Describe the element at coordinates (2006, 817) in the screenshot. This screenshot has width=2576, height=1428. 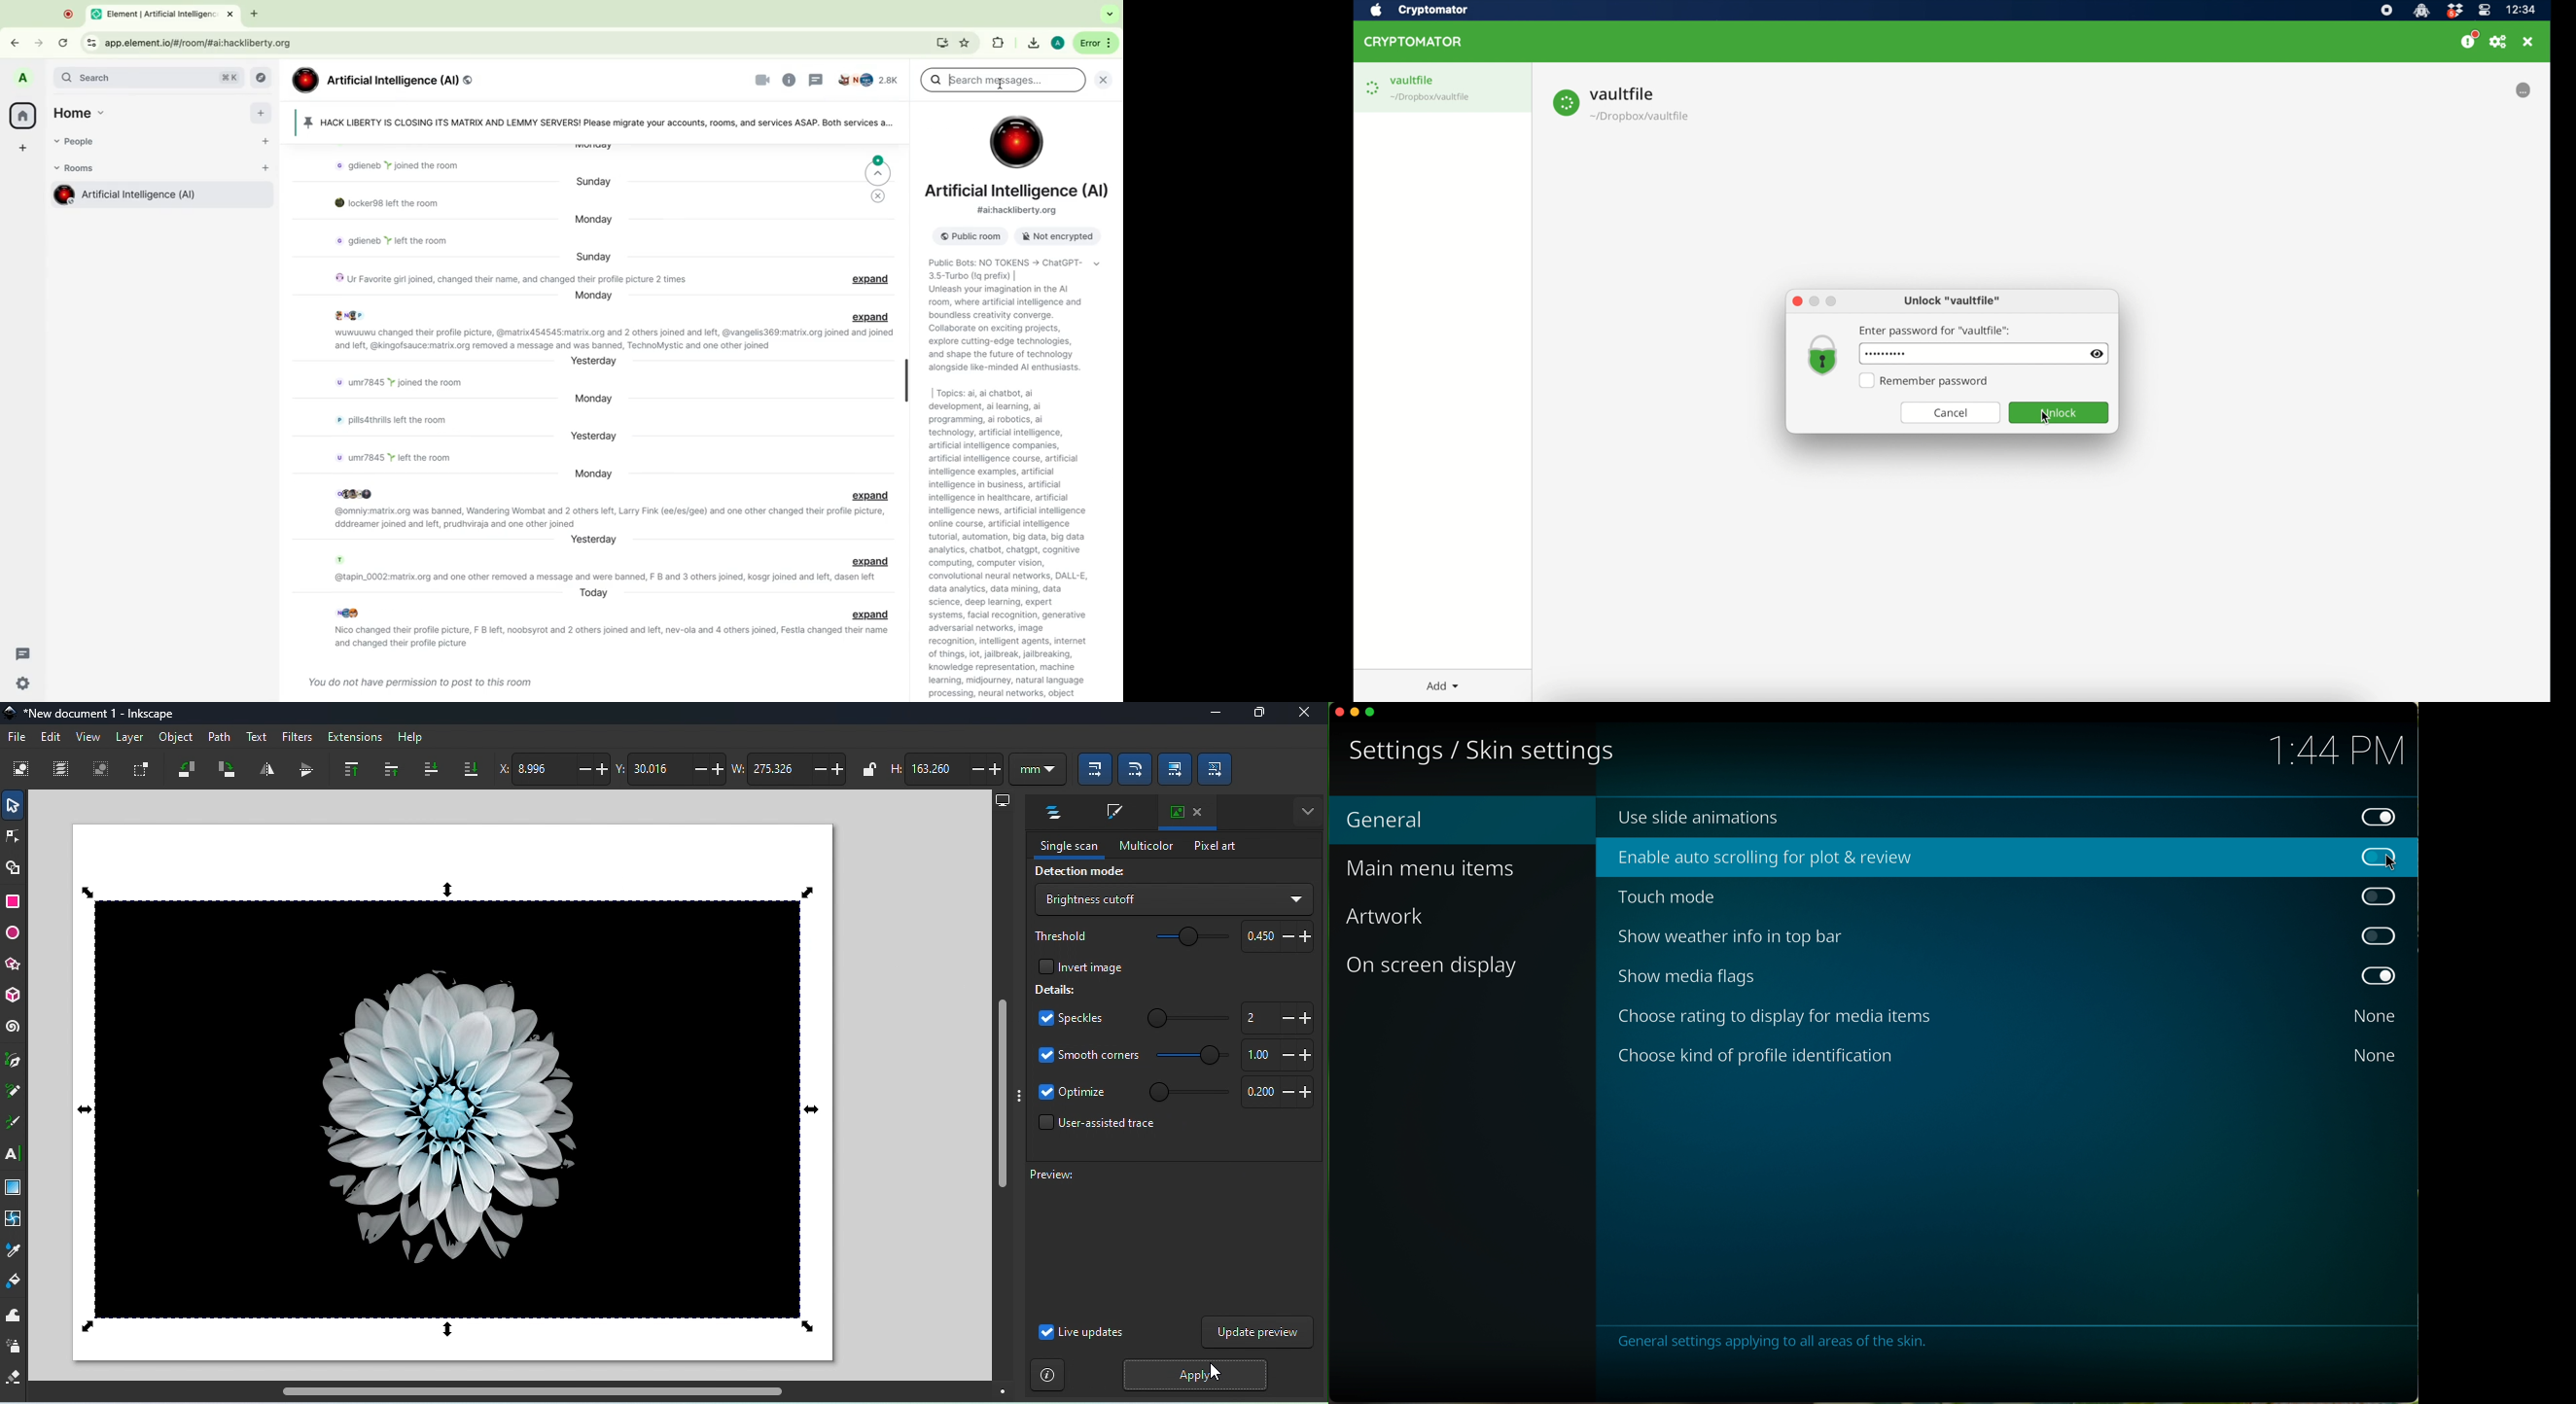
I see `enable use slide animations` at that location.